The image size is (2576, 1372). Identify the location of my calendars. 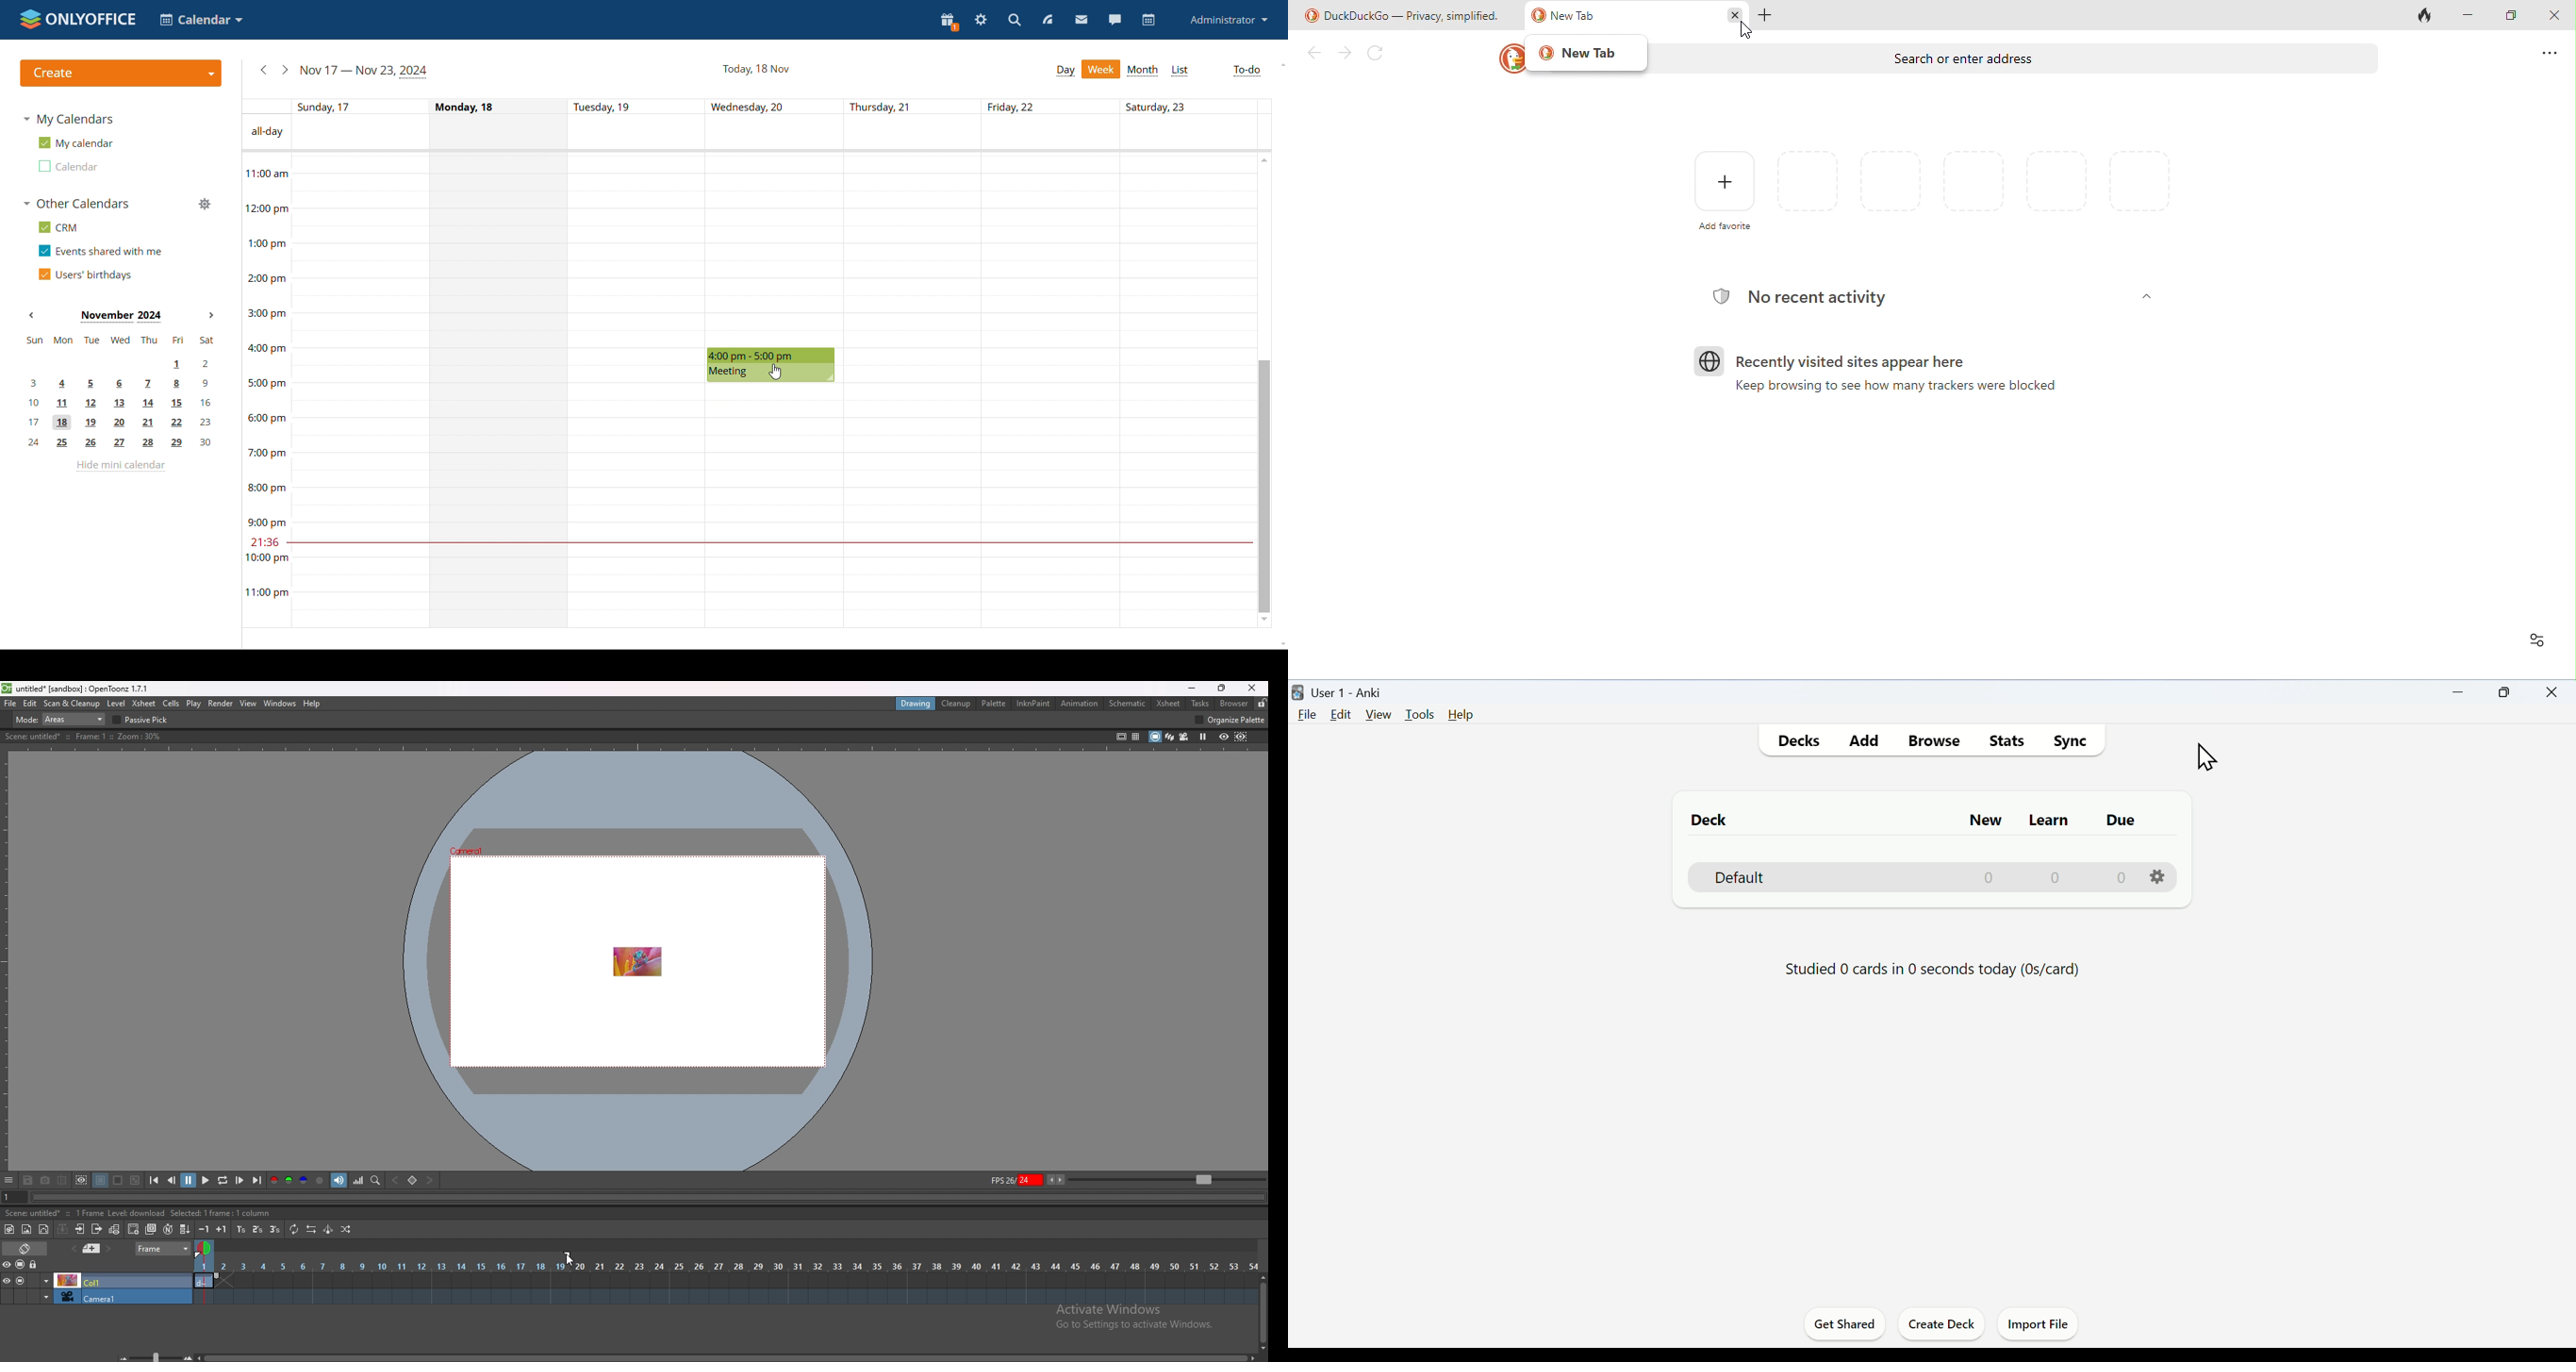
(68, 119).